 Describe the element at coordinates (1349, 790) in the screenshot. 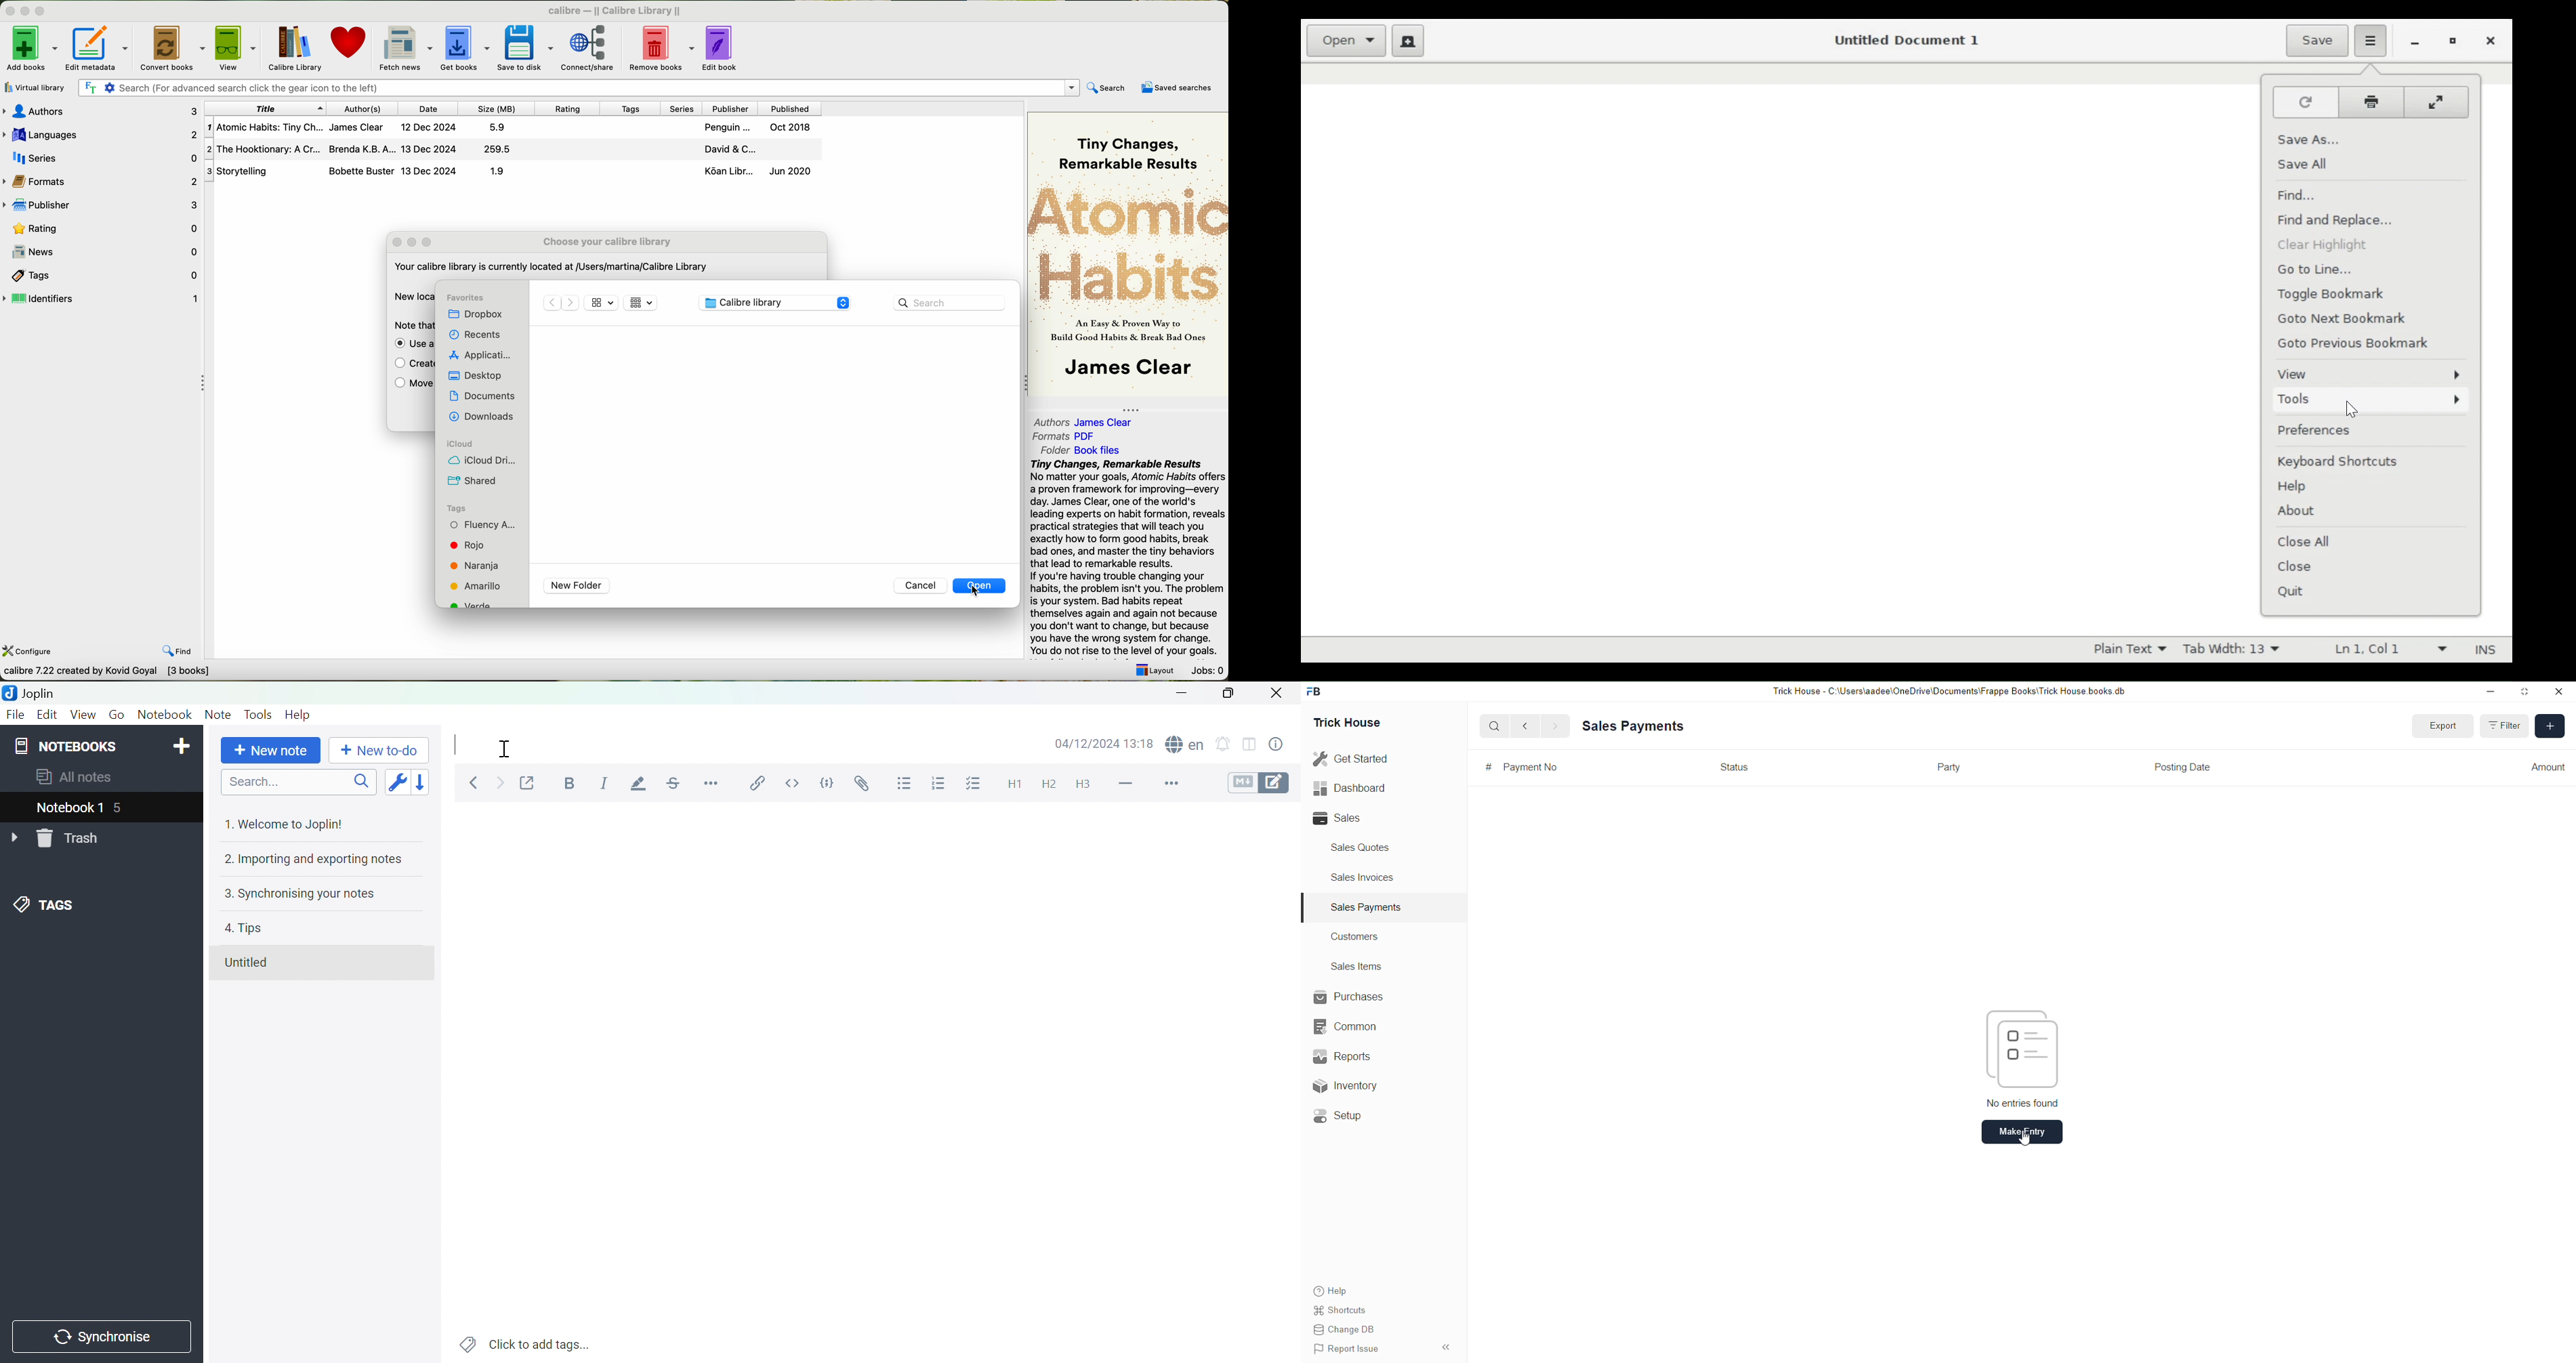

I see `Dashboard` at that location.